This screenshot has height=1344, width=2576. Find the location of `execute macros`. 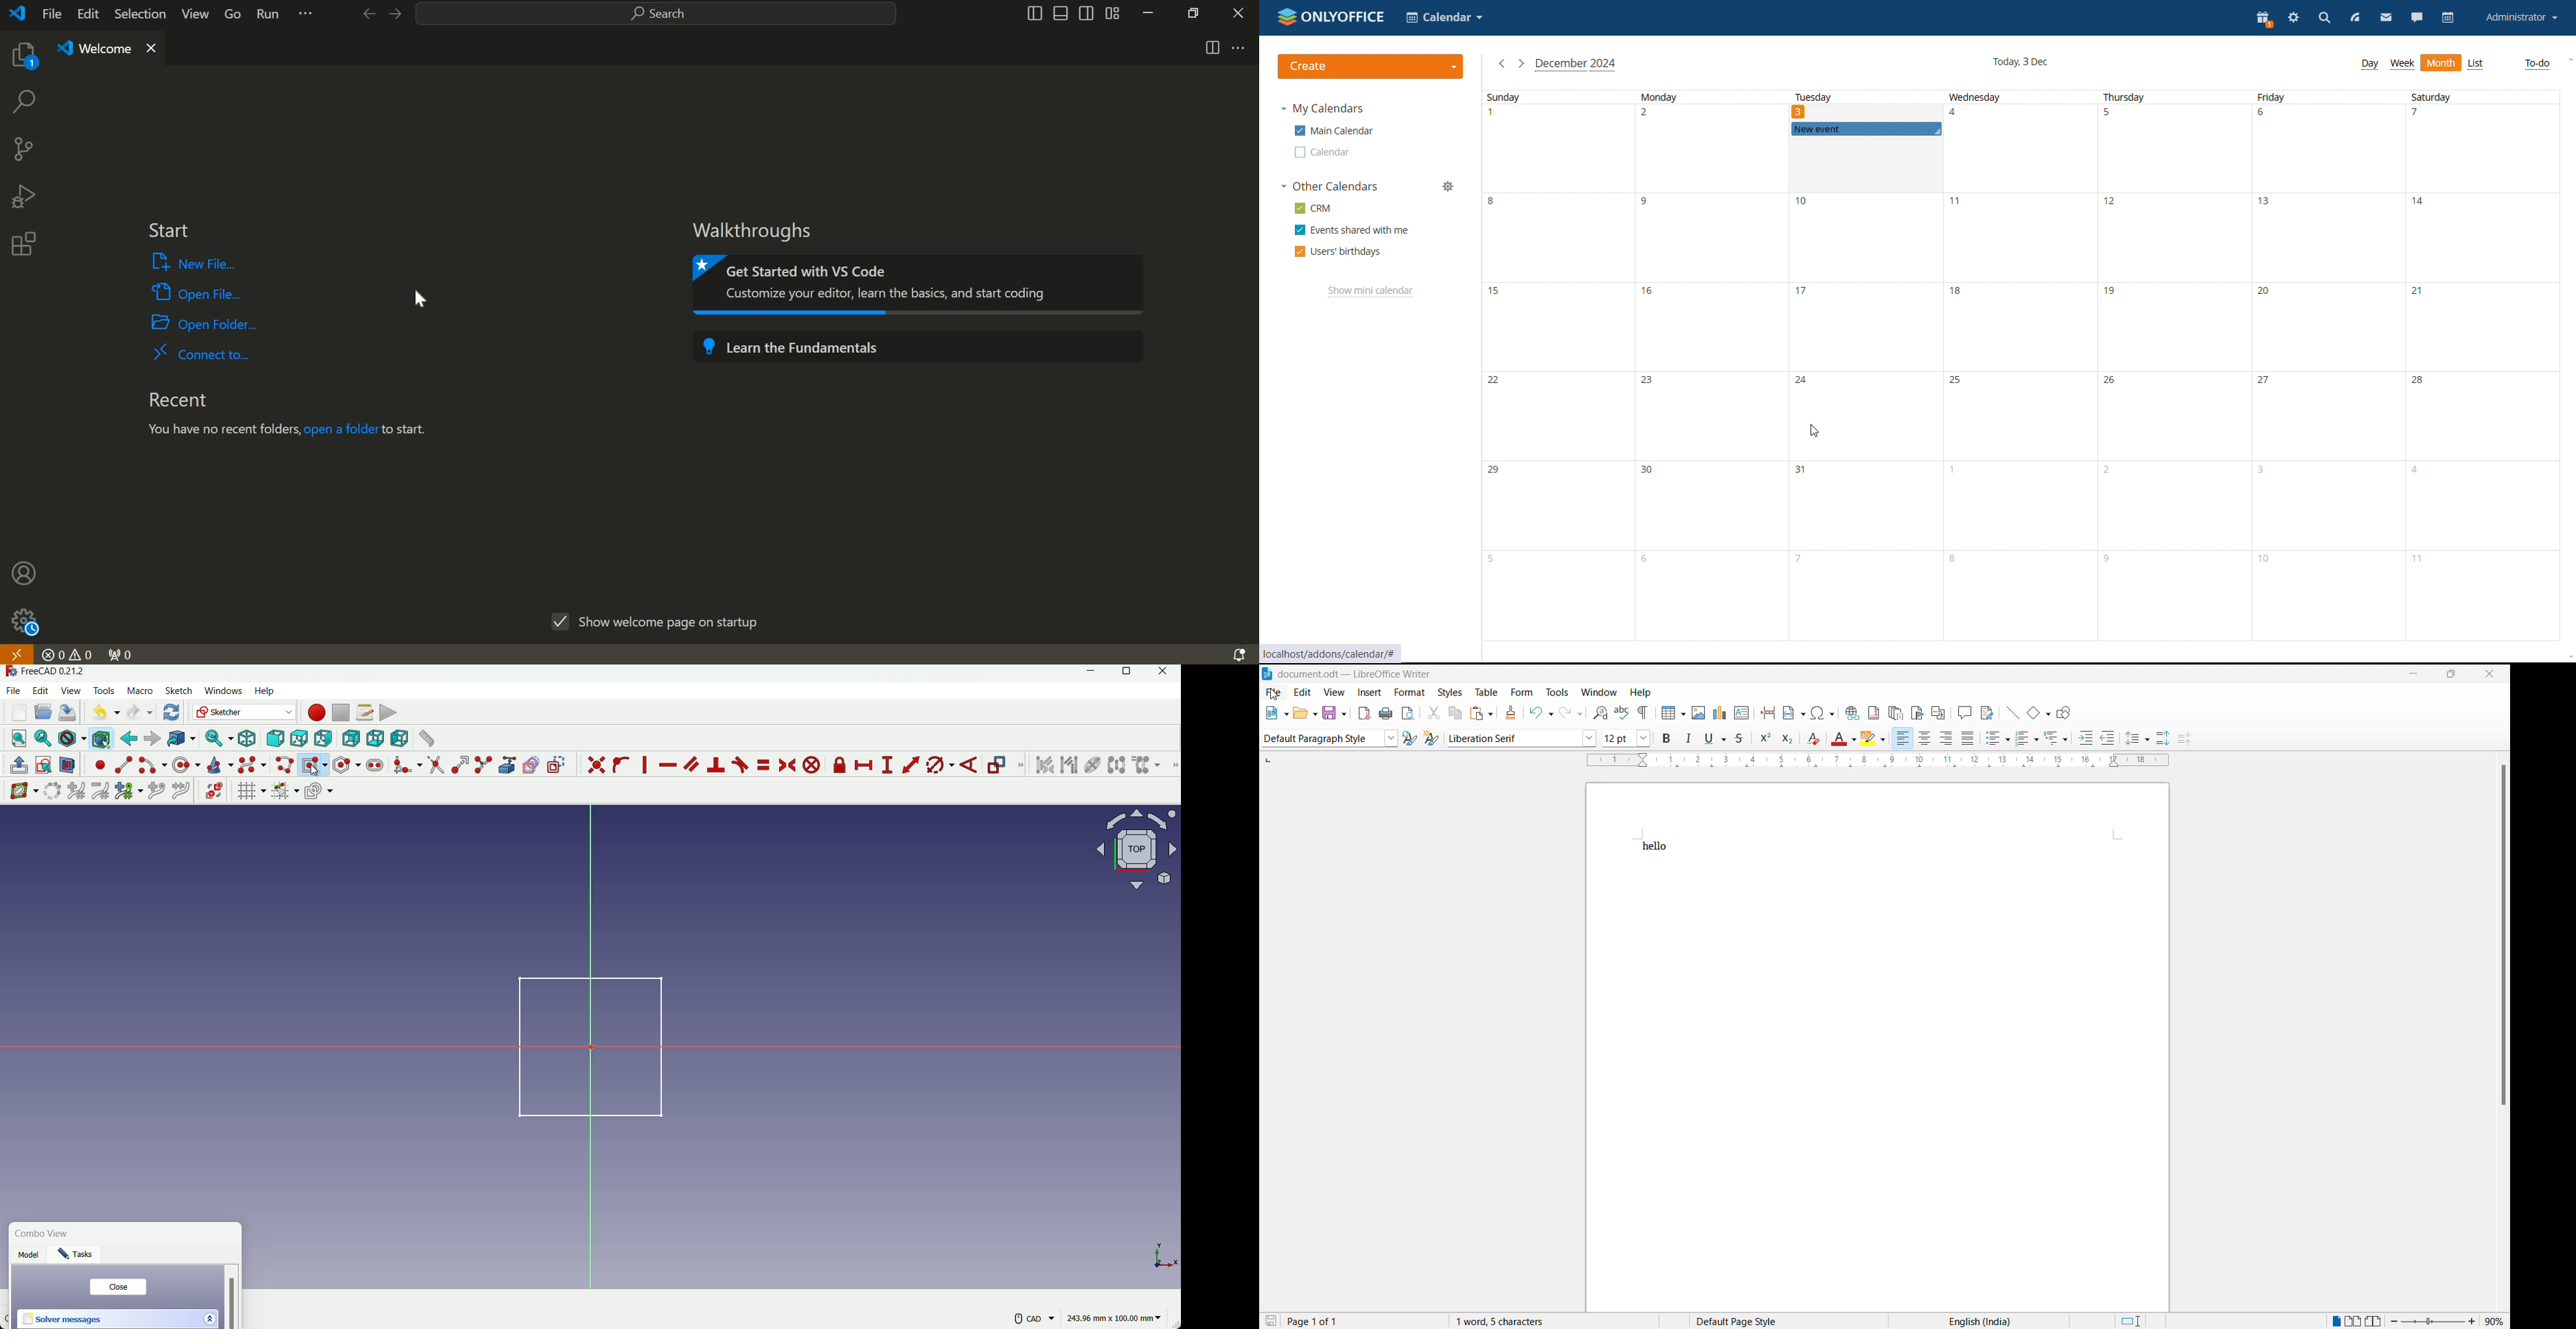

execute macros is located at coordinates (388, 712).